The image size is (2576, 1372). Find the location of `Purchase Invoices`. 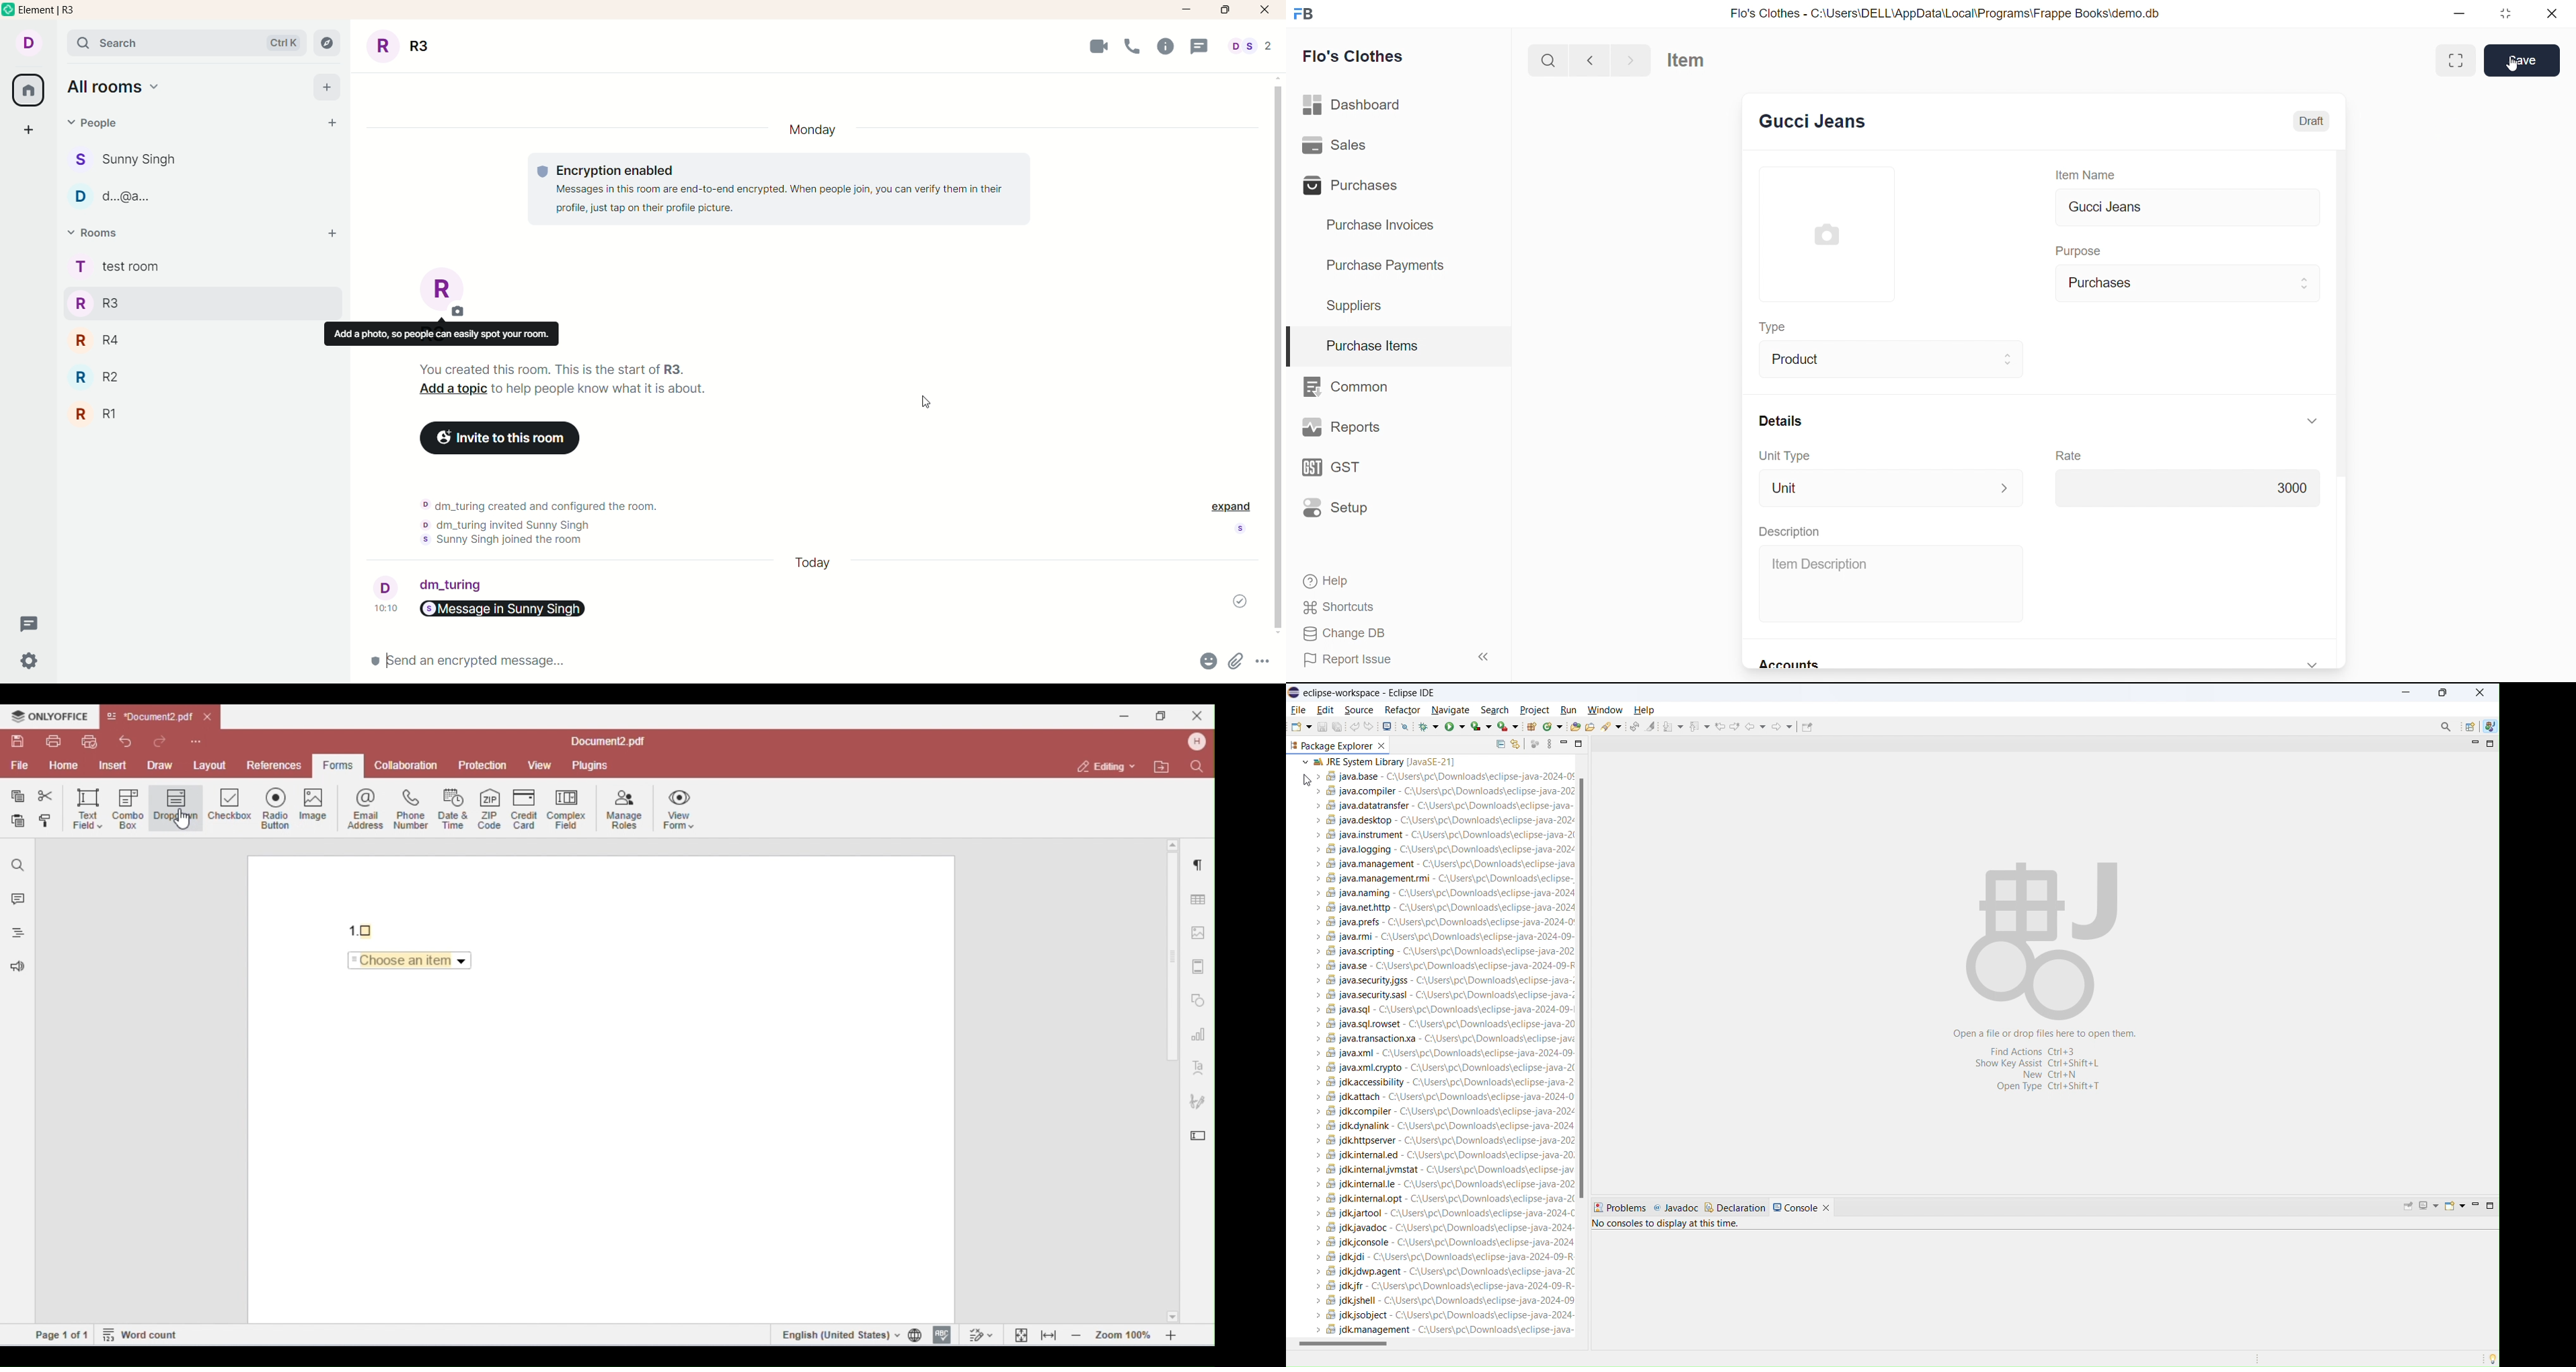

Purchase Invoices is located at coordinates (1389, 226).